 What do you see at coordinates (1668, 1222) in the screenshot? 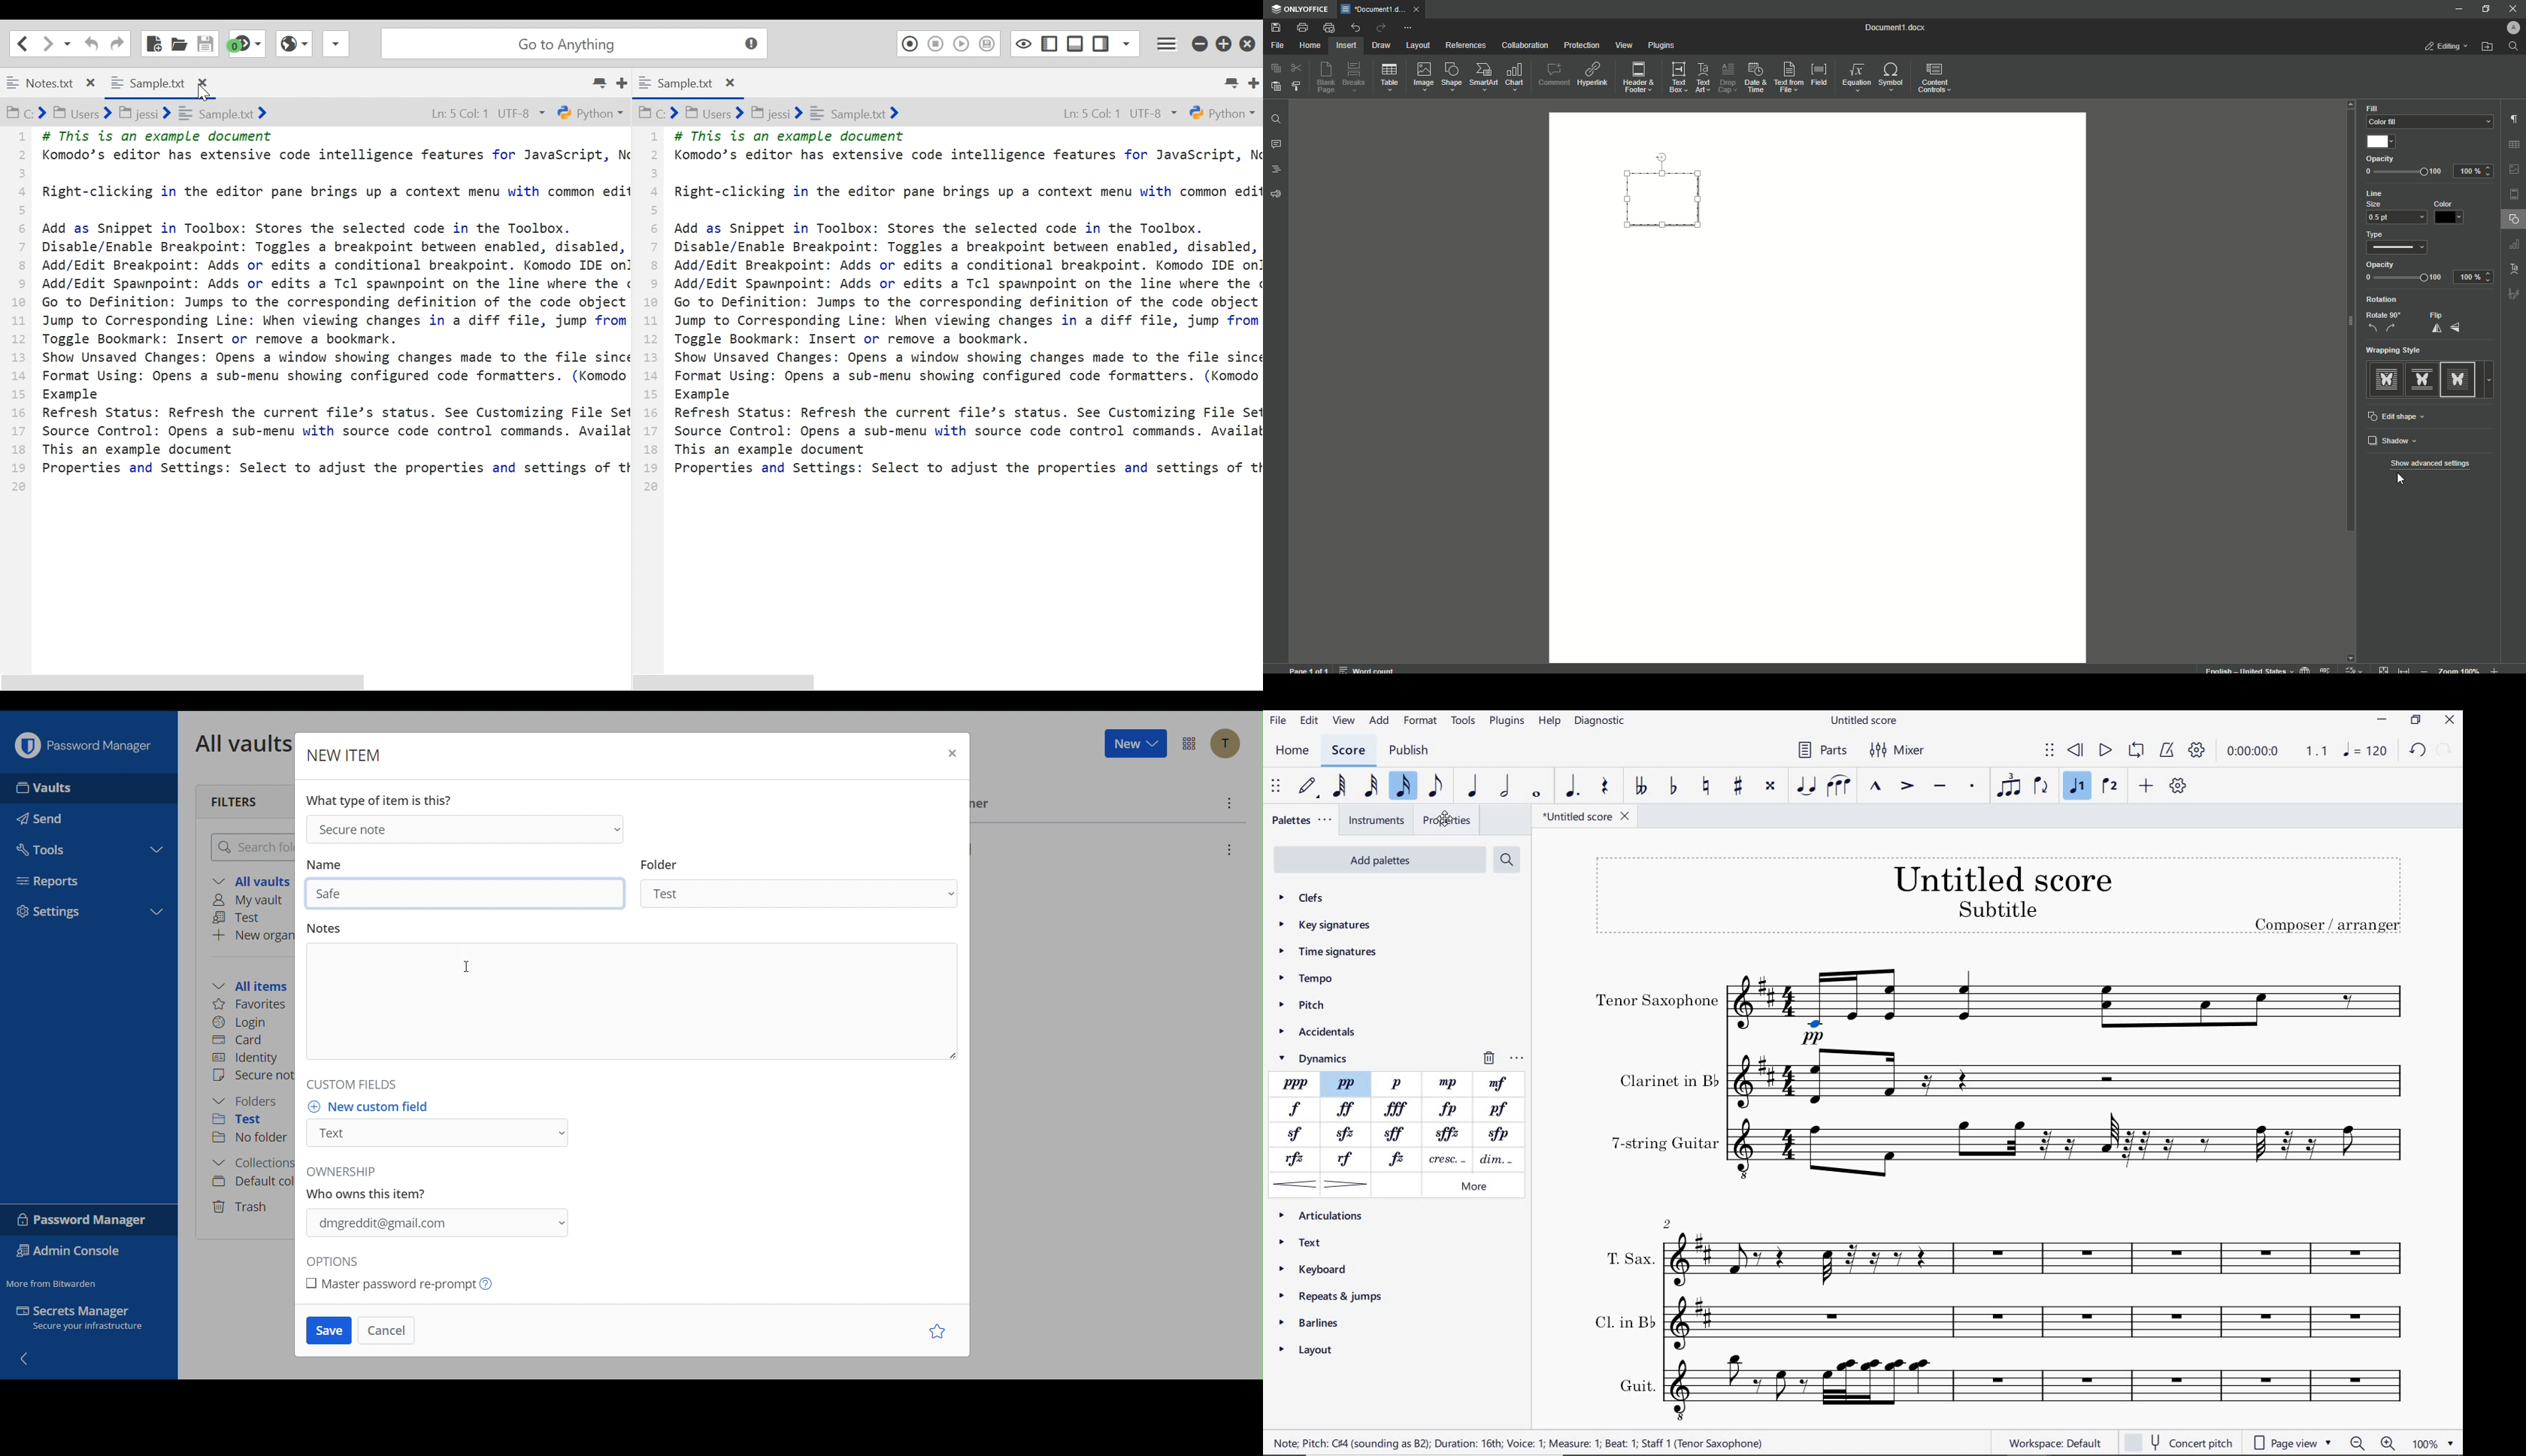
I see `2` at bounding box center [1668, 1222].